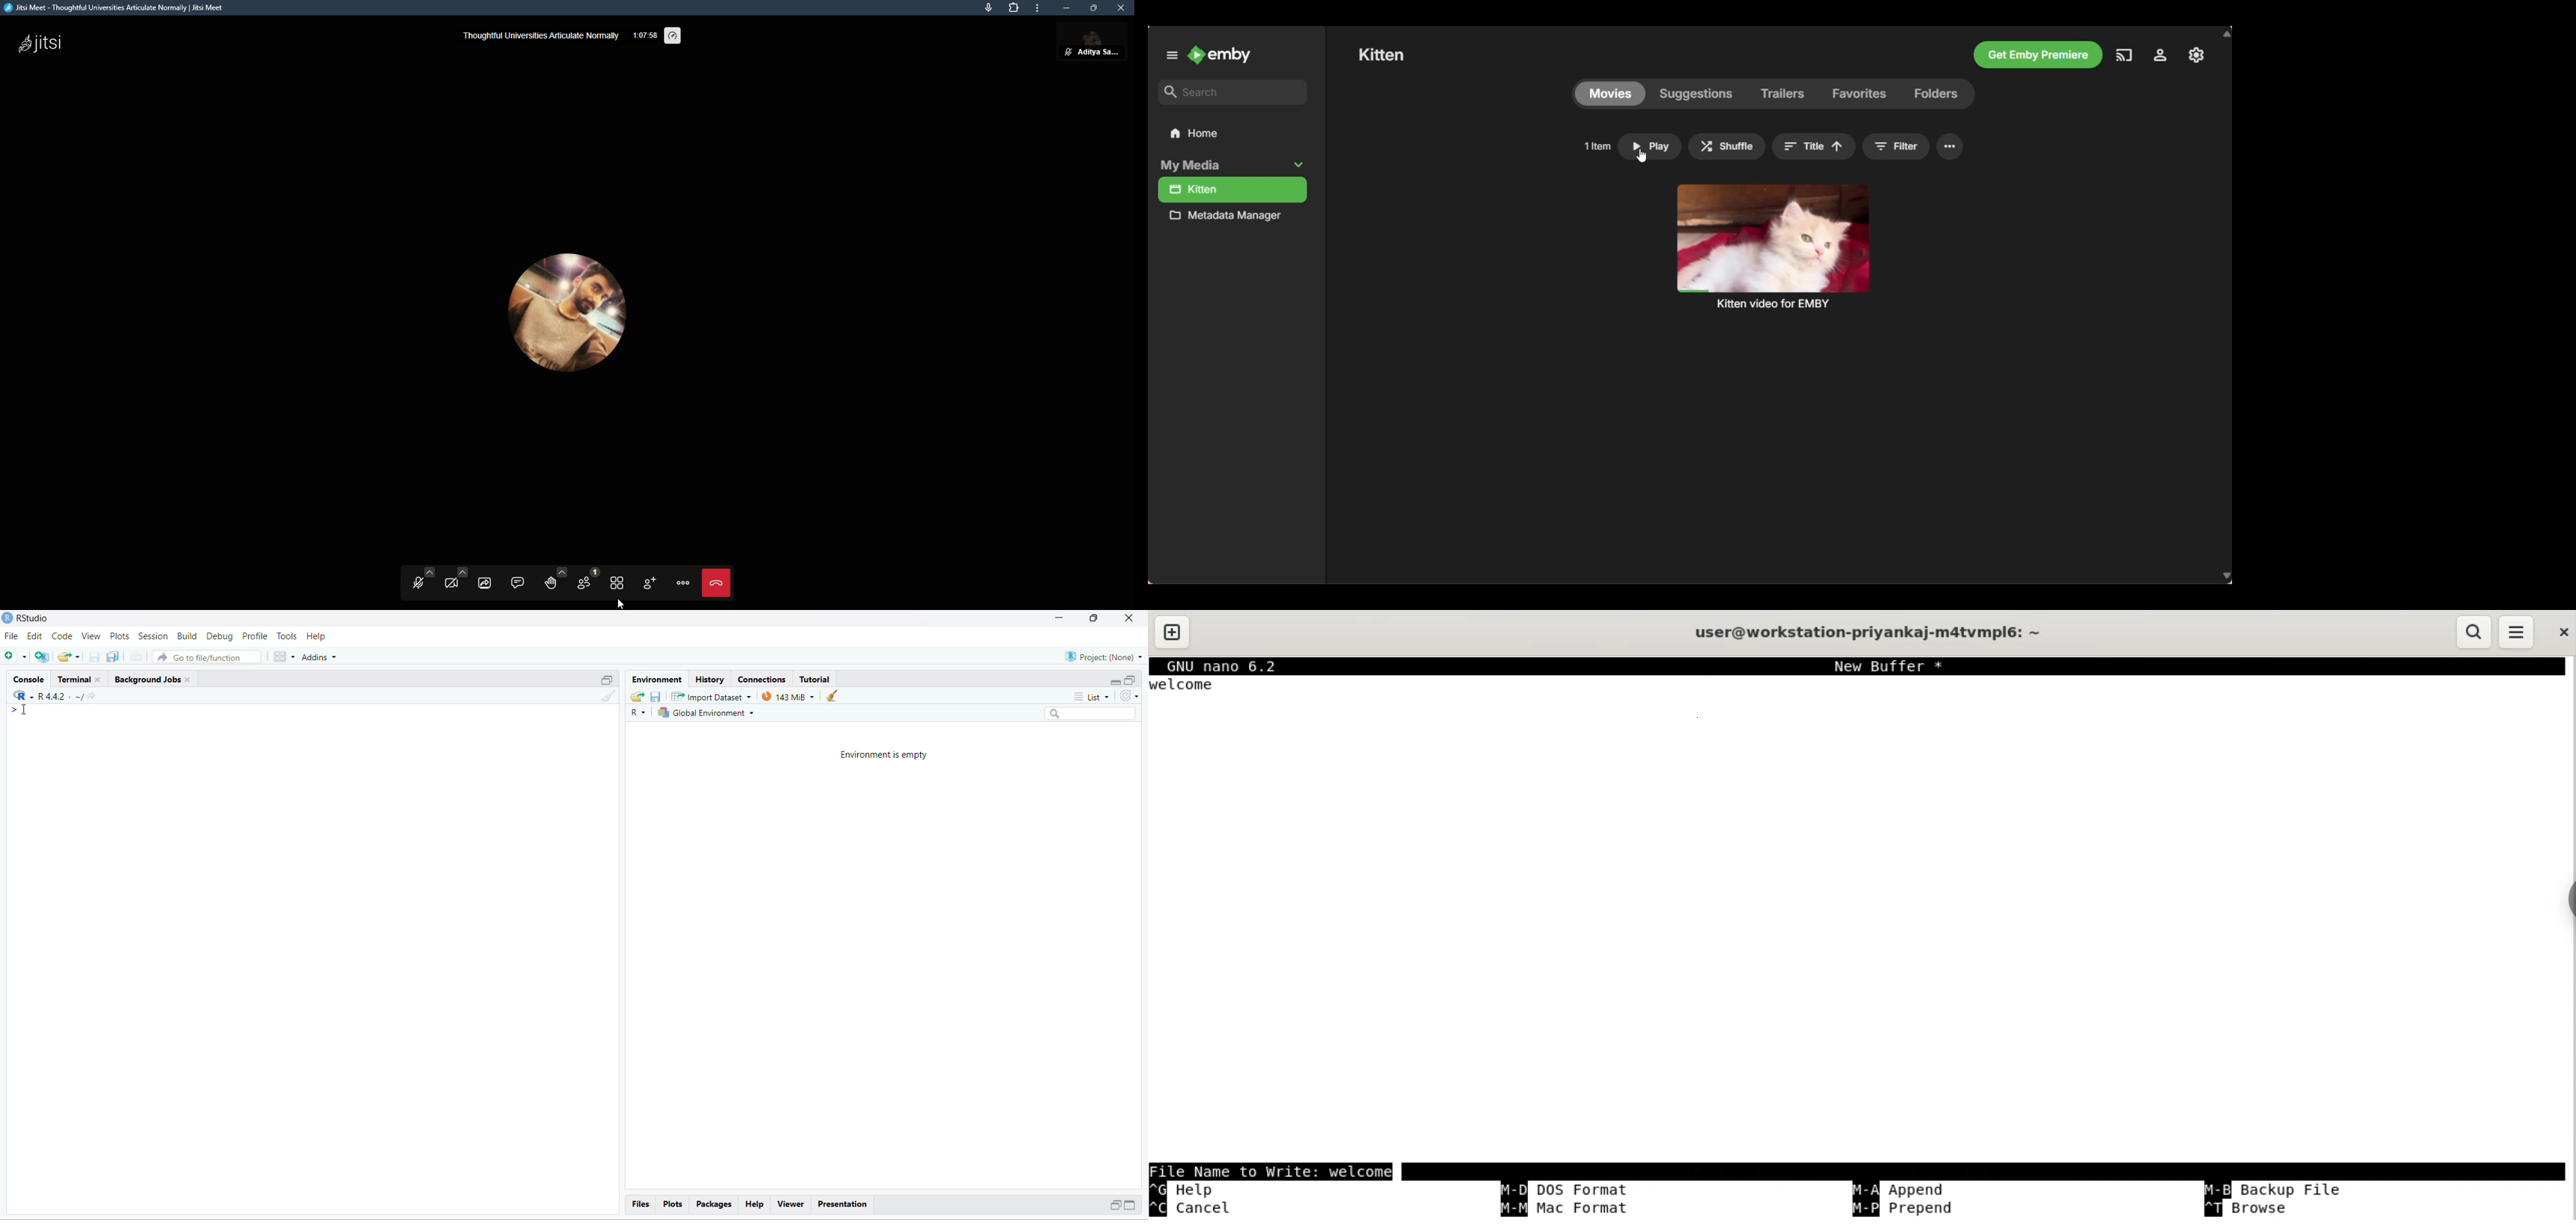  What do you see at coordinates (45, 42) in the screenshot?
I see `jitsi` at bounding box center [45, 42].